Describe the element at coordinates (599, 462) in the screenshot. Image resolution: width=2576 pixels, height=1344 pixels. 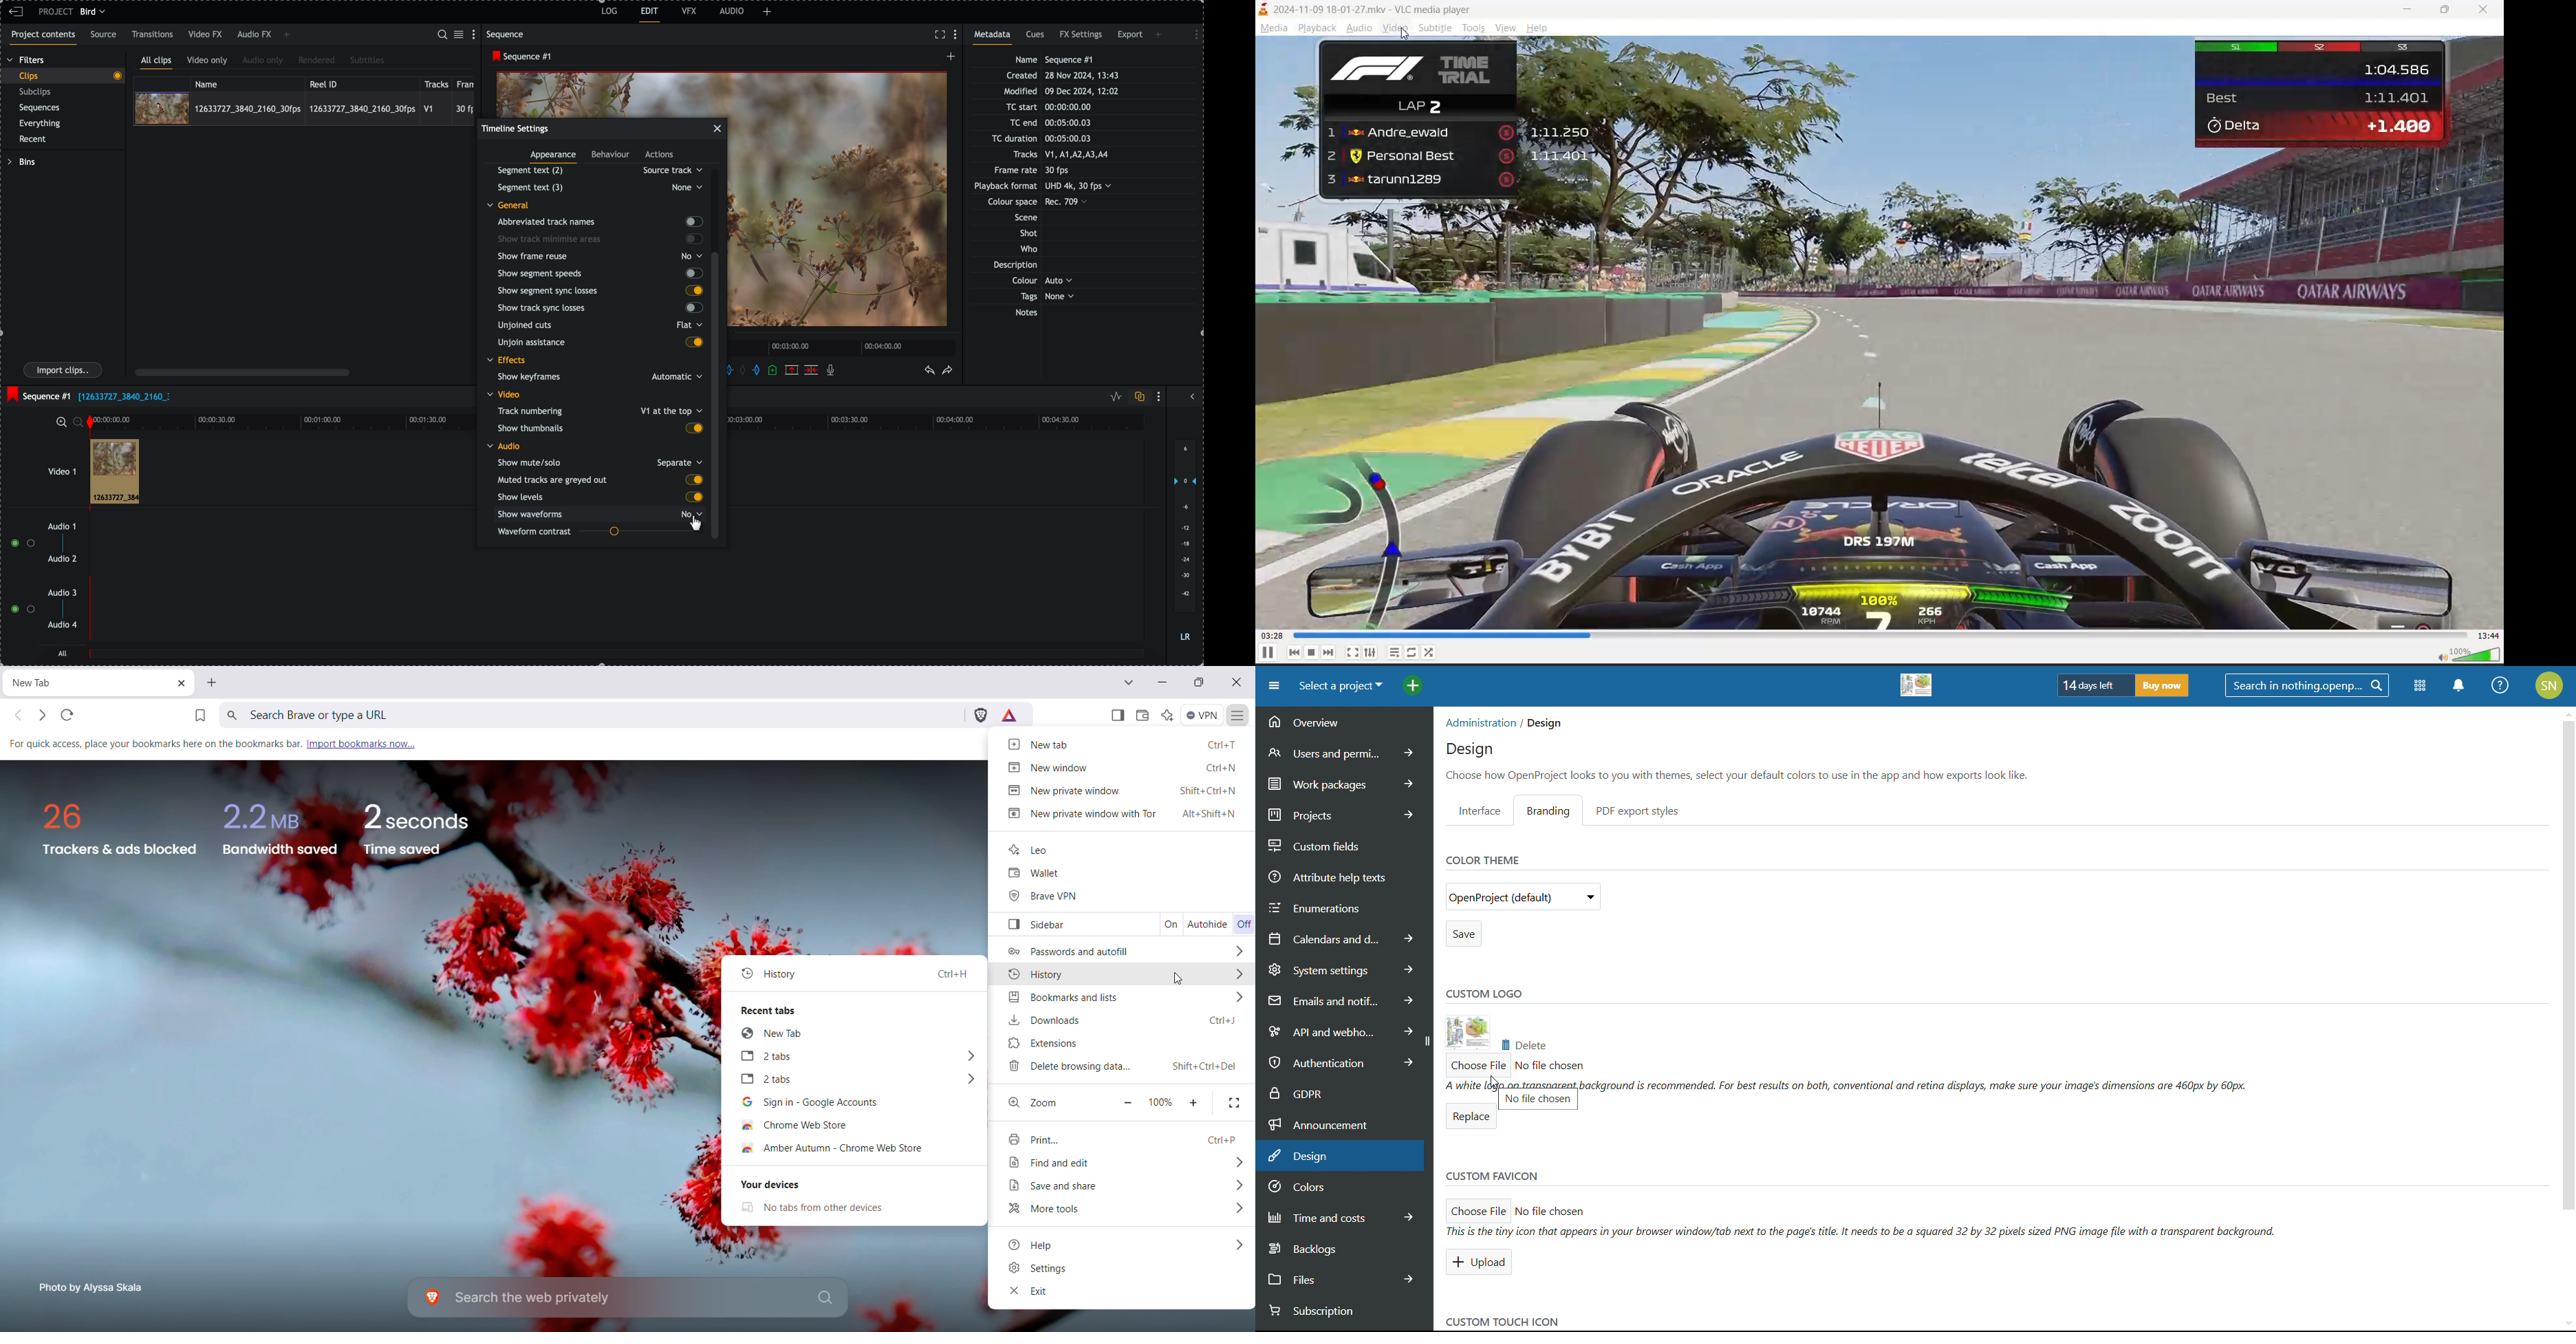
I see `show mute/solo` at that location.